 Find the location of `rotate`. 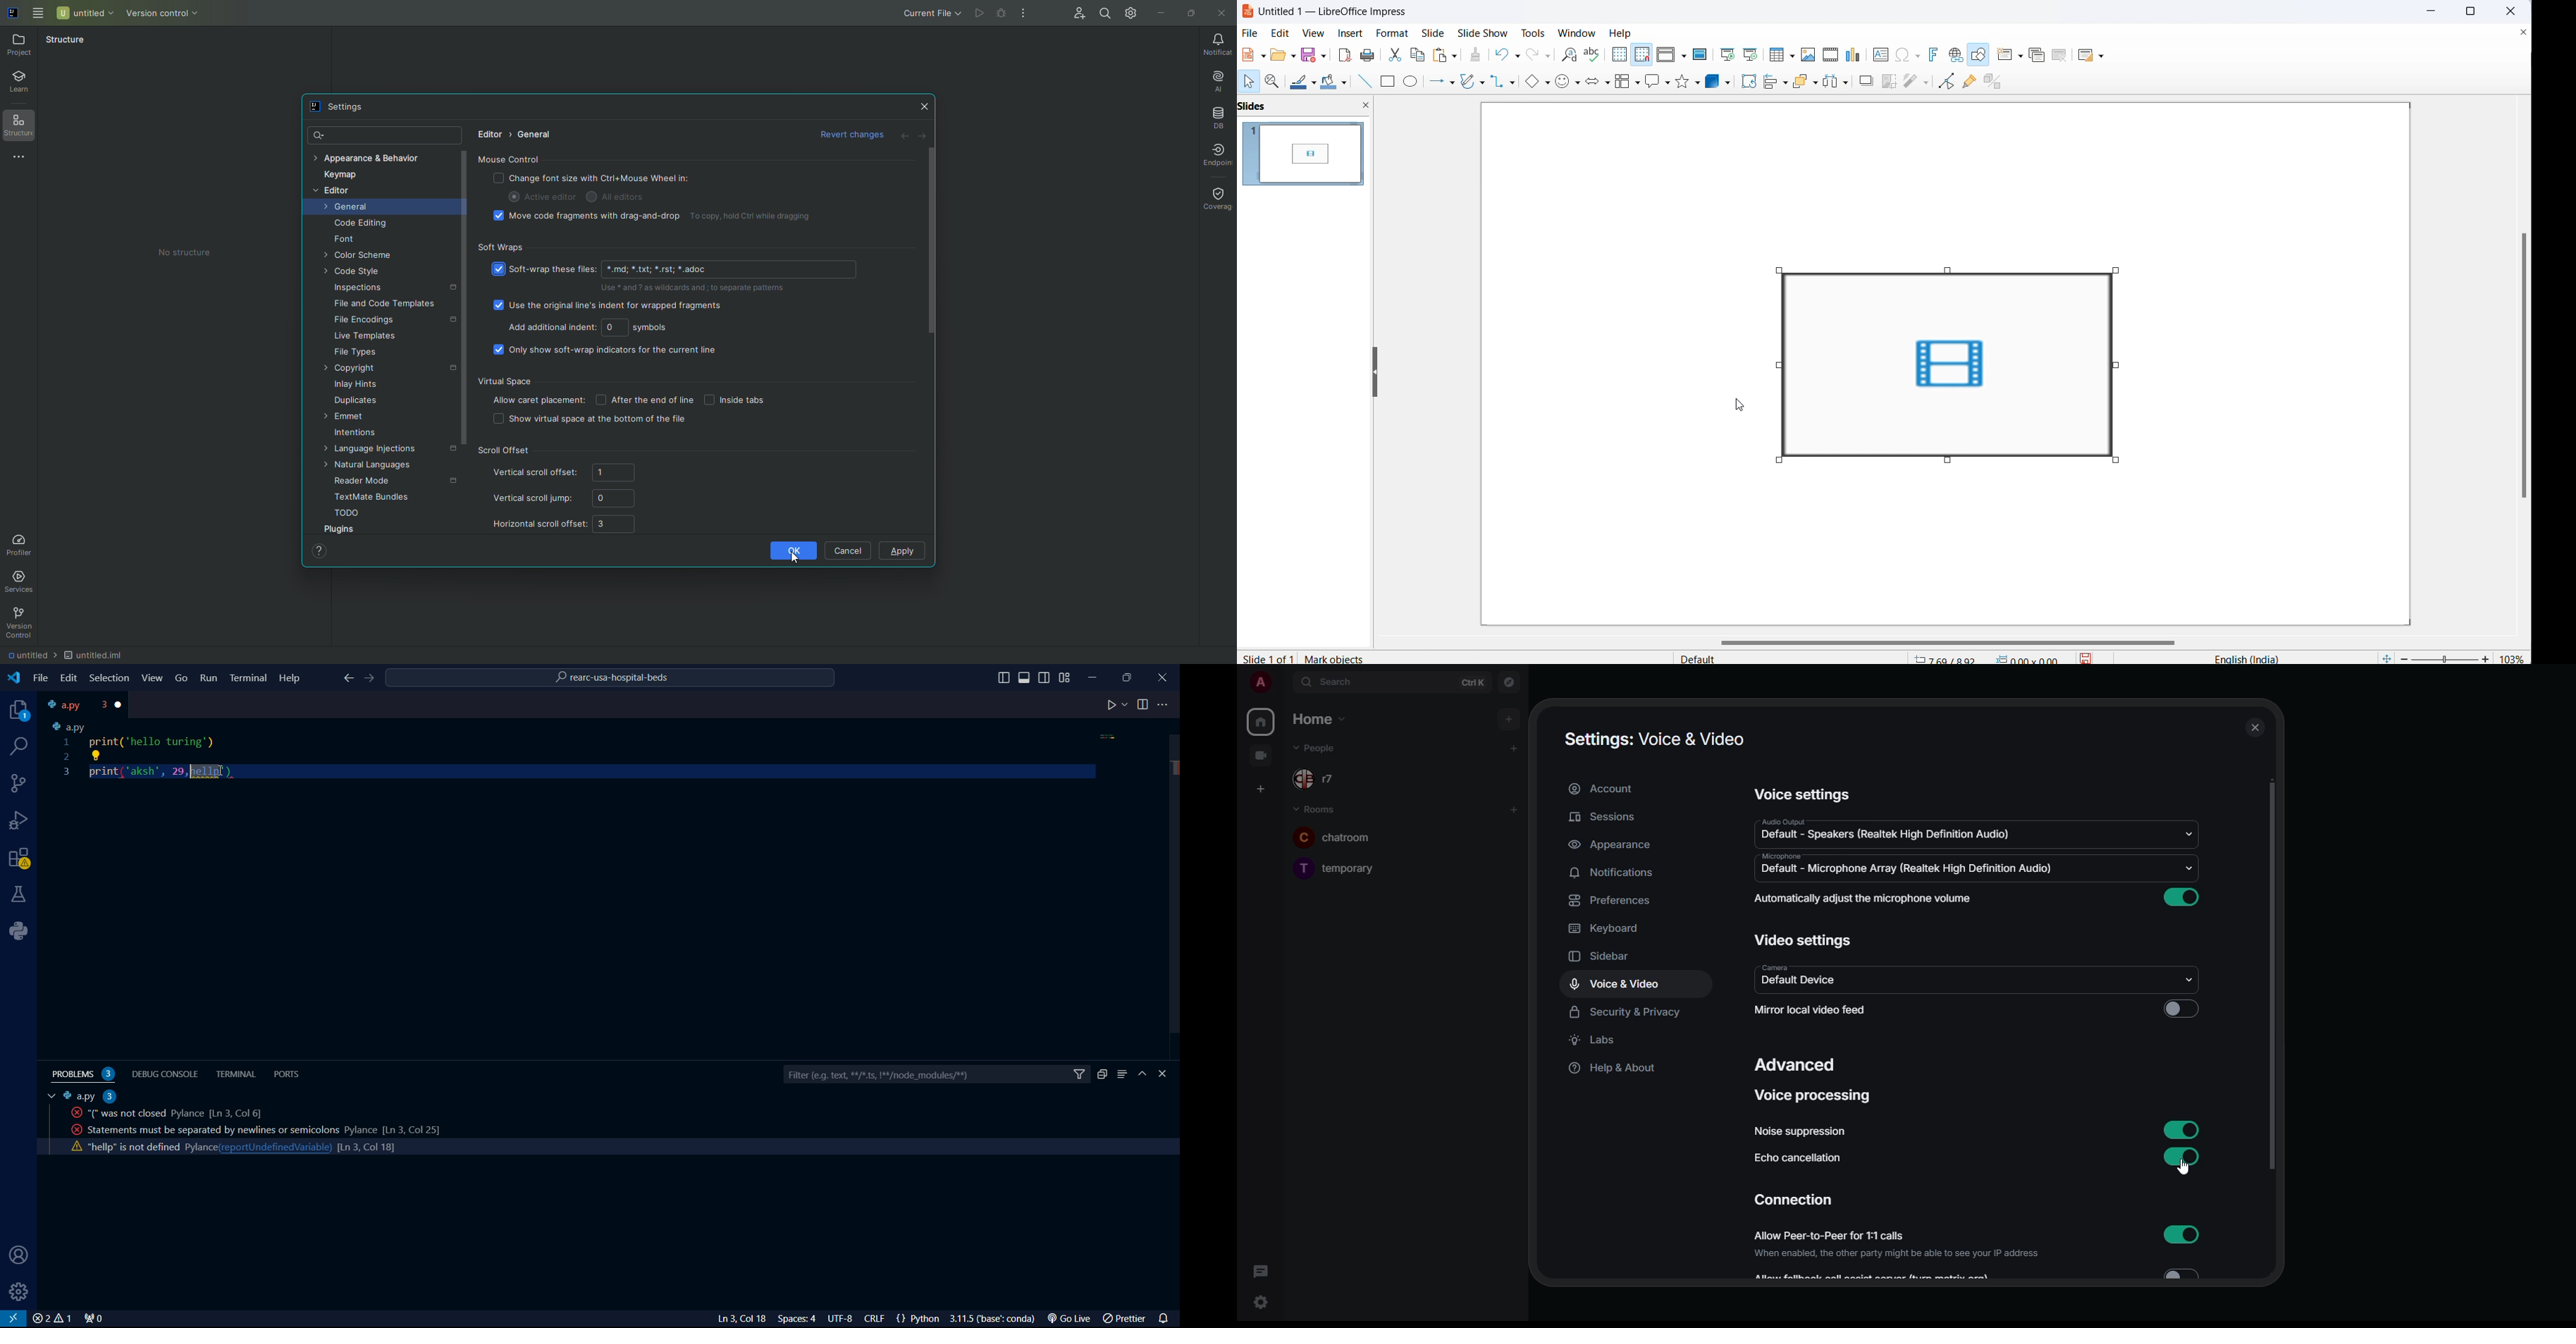

rotate is located at coordinates (1748, 80).